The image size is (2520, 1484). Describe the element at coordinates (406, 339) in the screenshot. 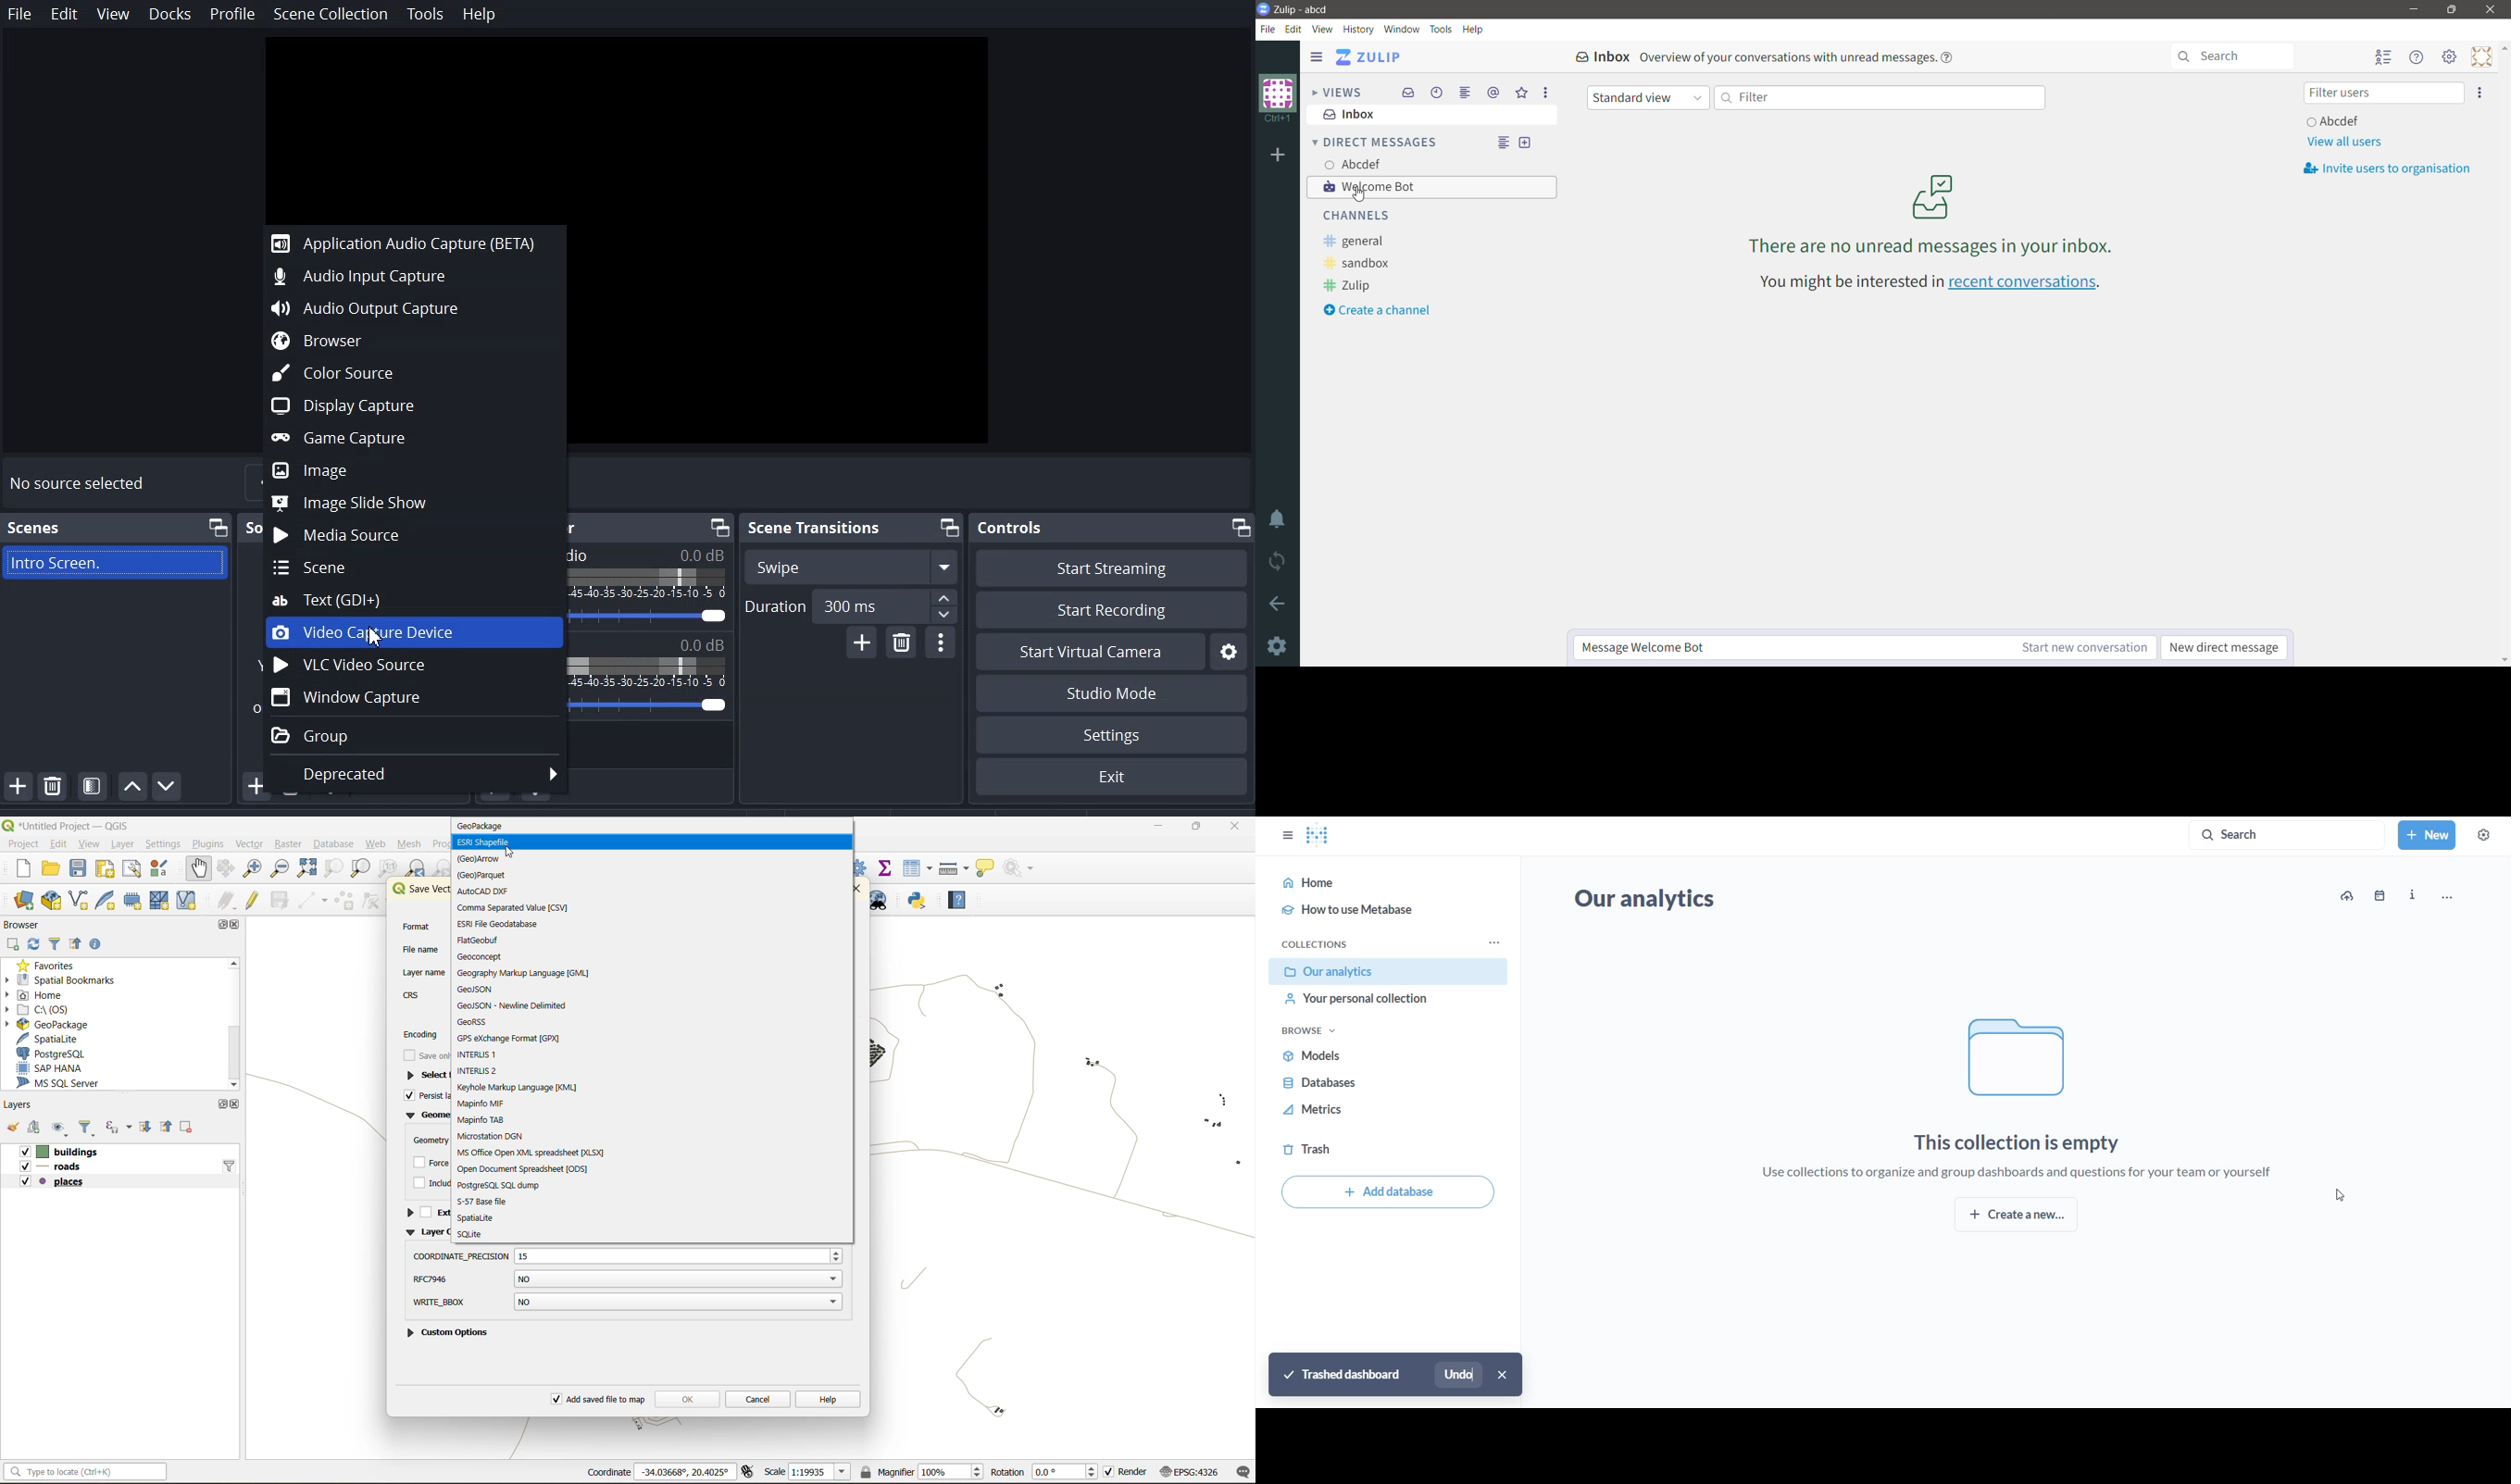

I see `Browser` at that location.